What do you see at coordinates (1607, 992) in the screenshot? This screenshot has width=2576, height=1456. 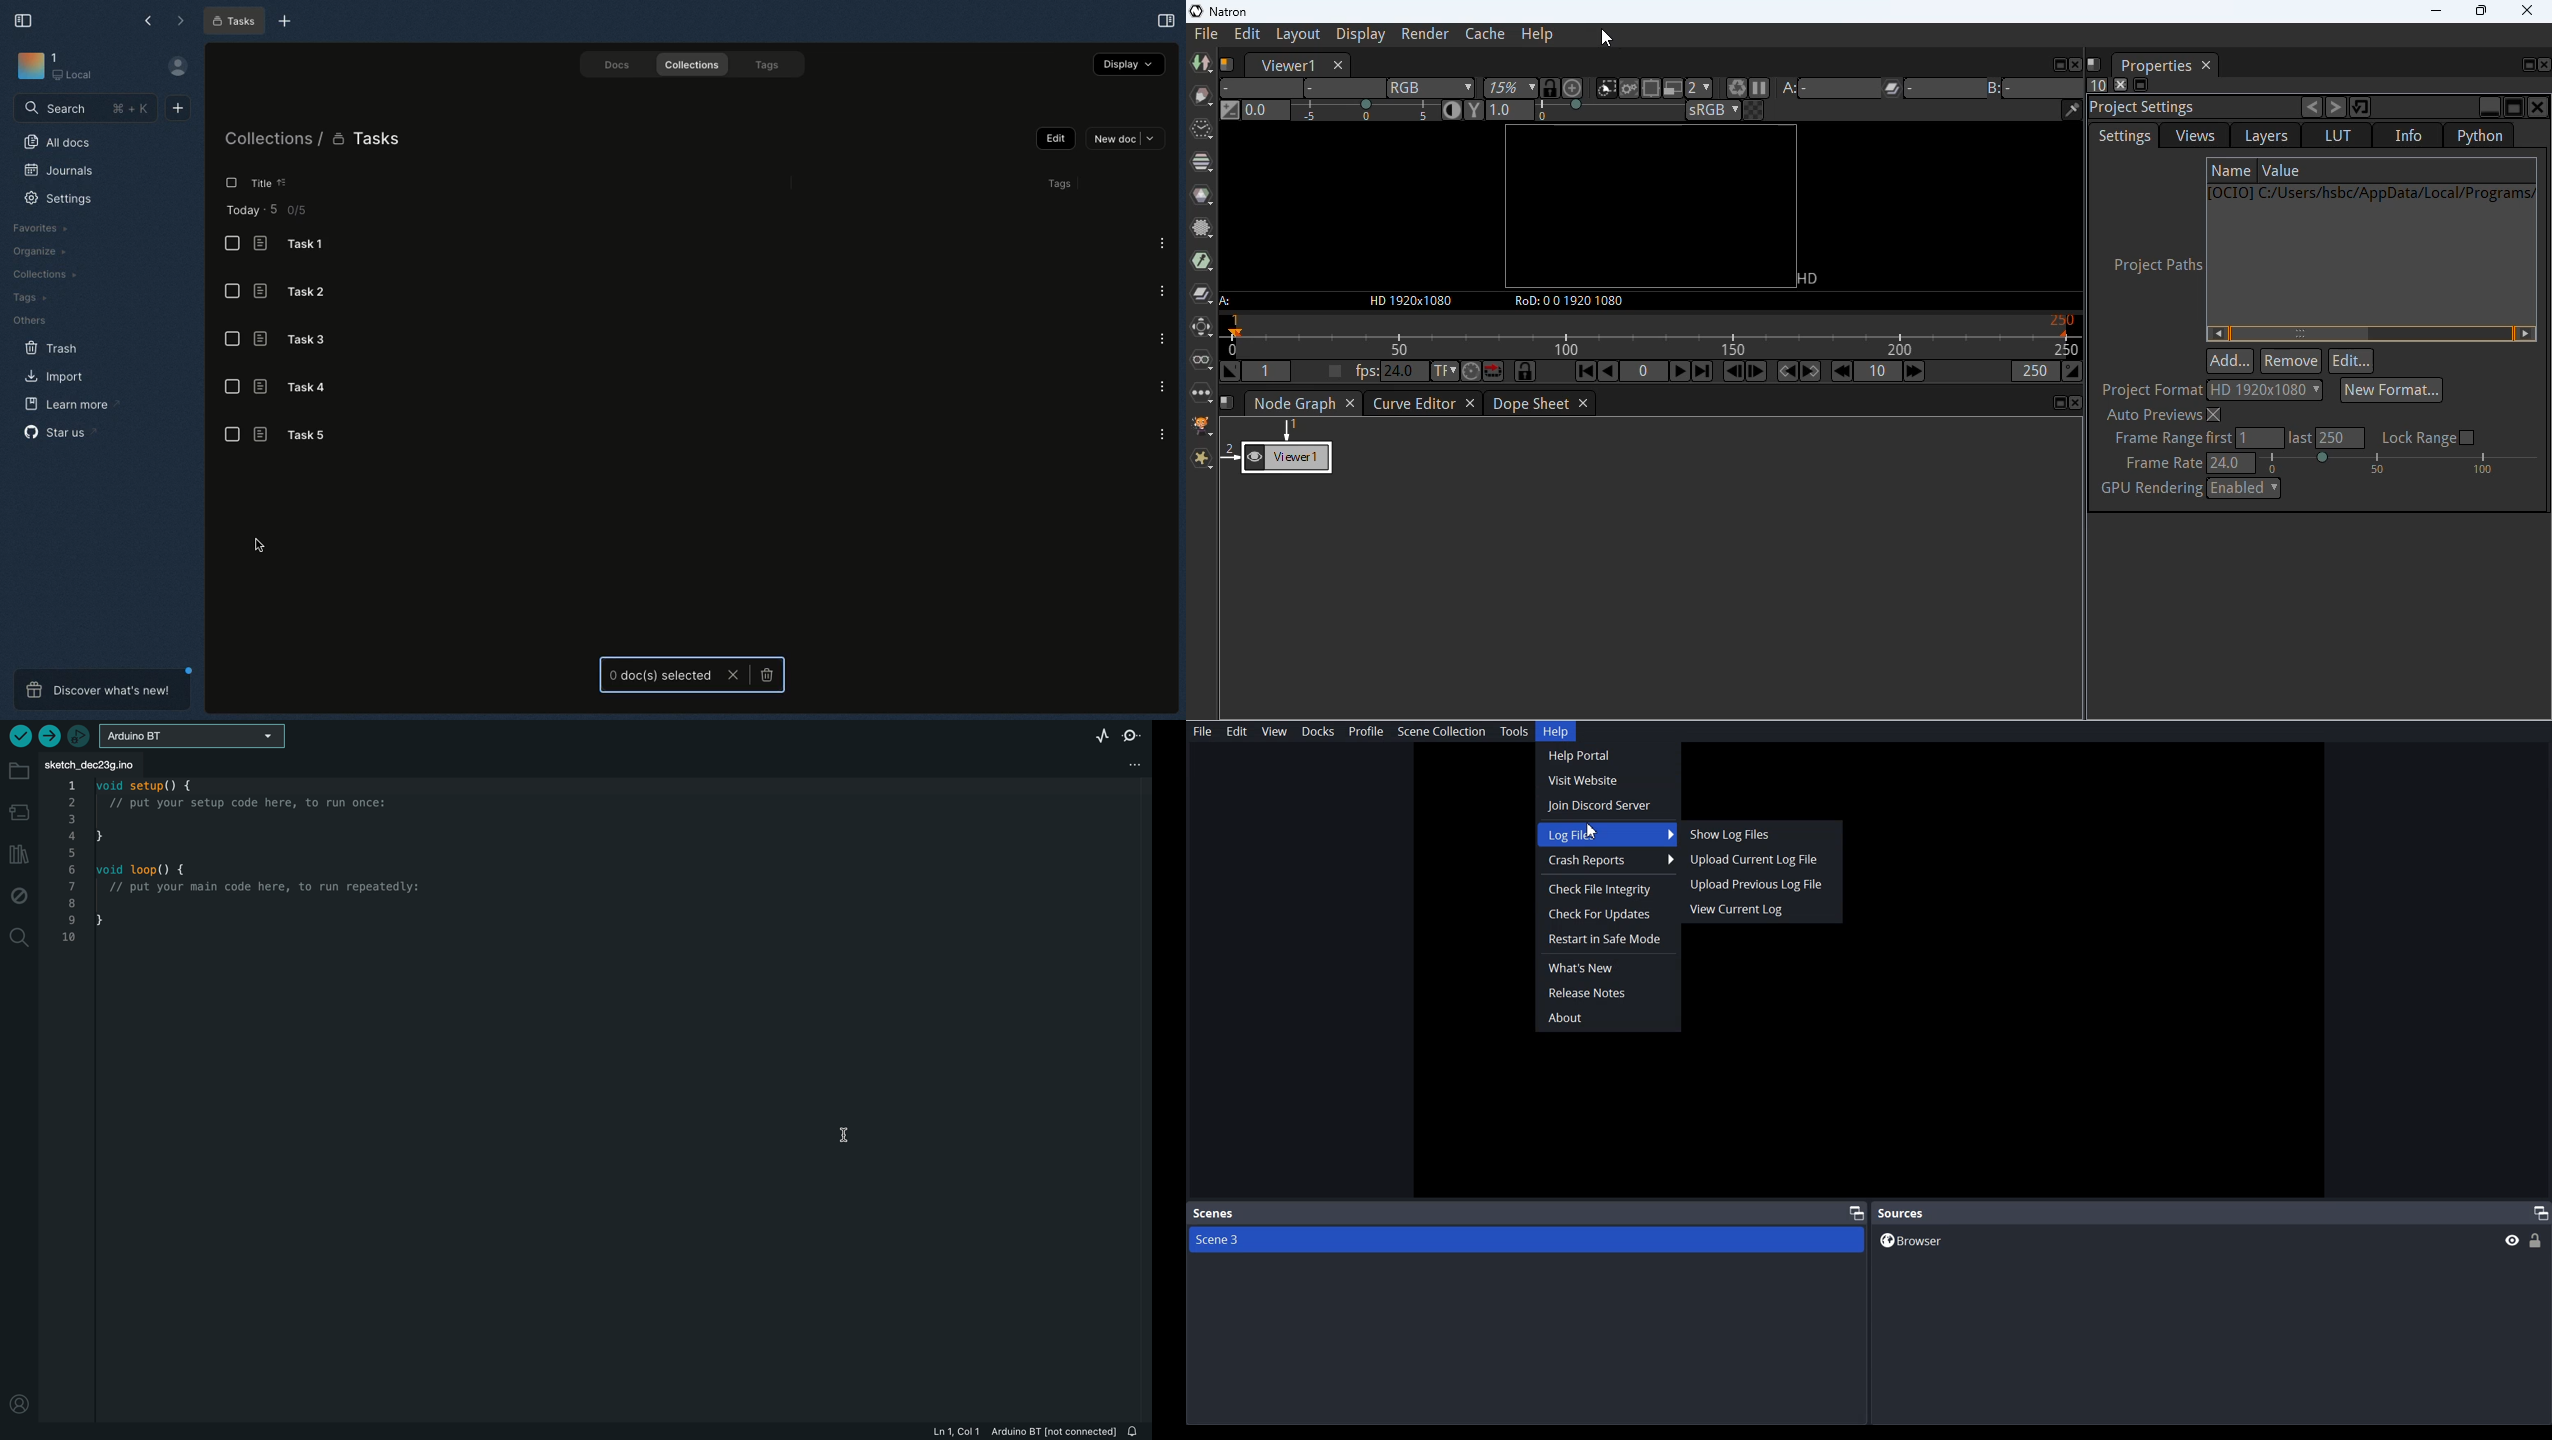 I see `Release Notes` at bounding box center [1607, 992].